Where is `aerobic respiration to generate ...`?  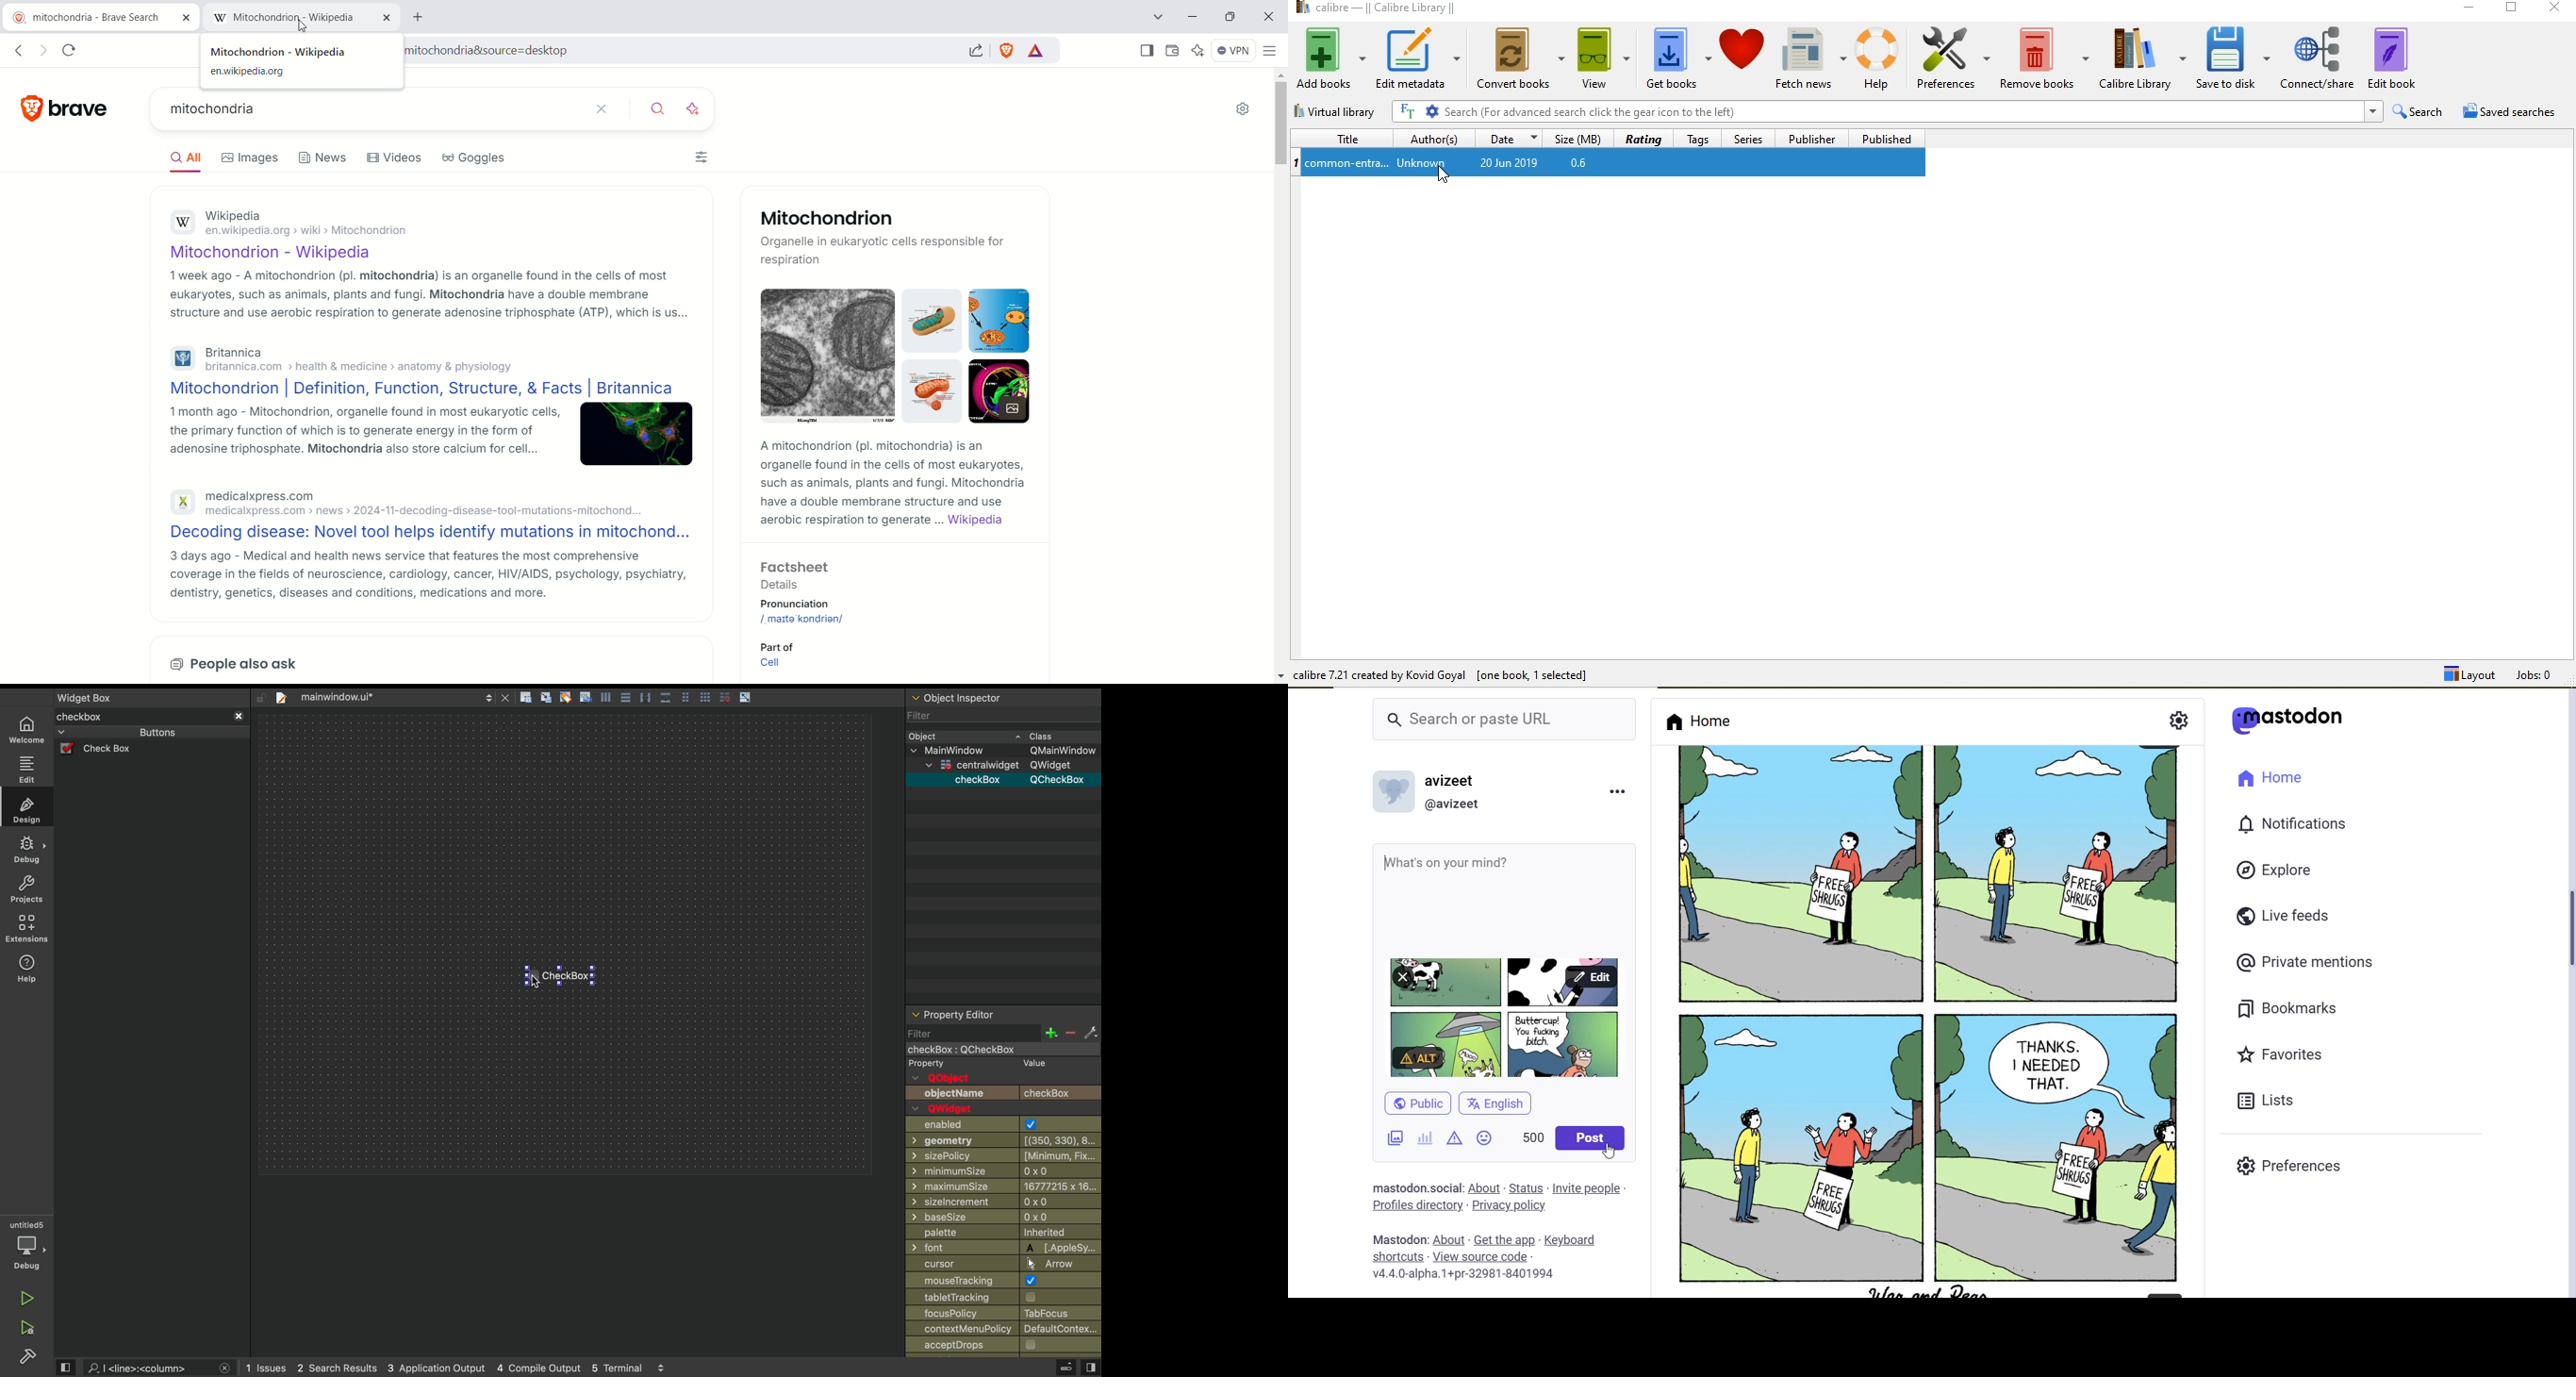 aerobic respiration to generate ... is located at coordinates (851, 521).